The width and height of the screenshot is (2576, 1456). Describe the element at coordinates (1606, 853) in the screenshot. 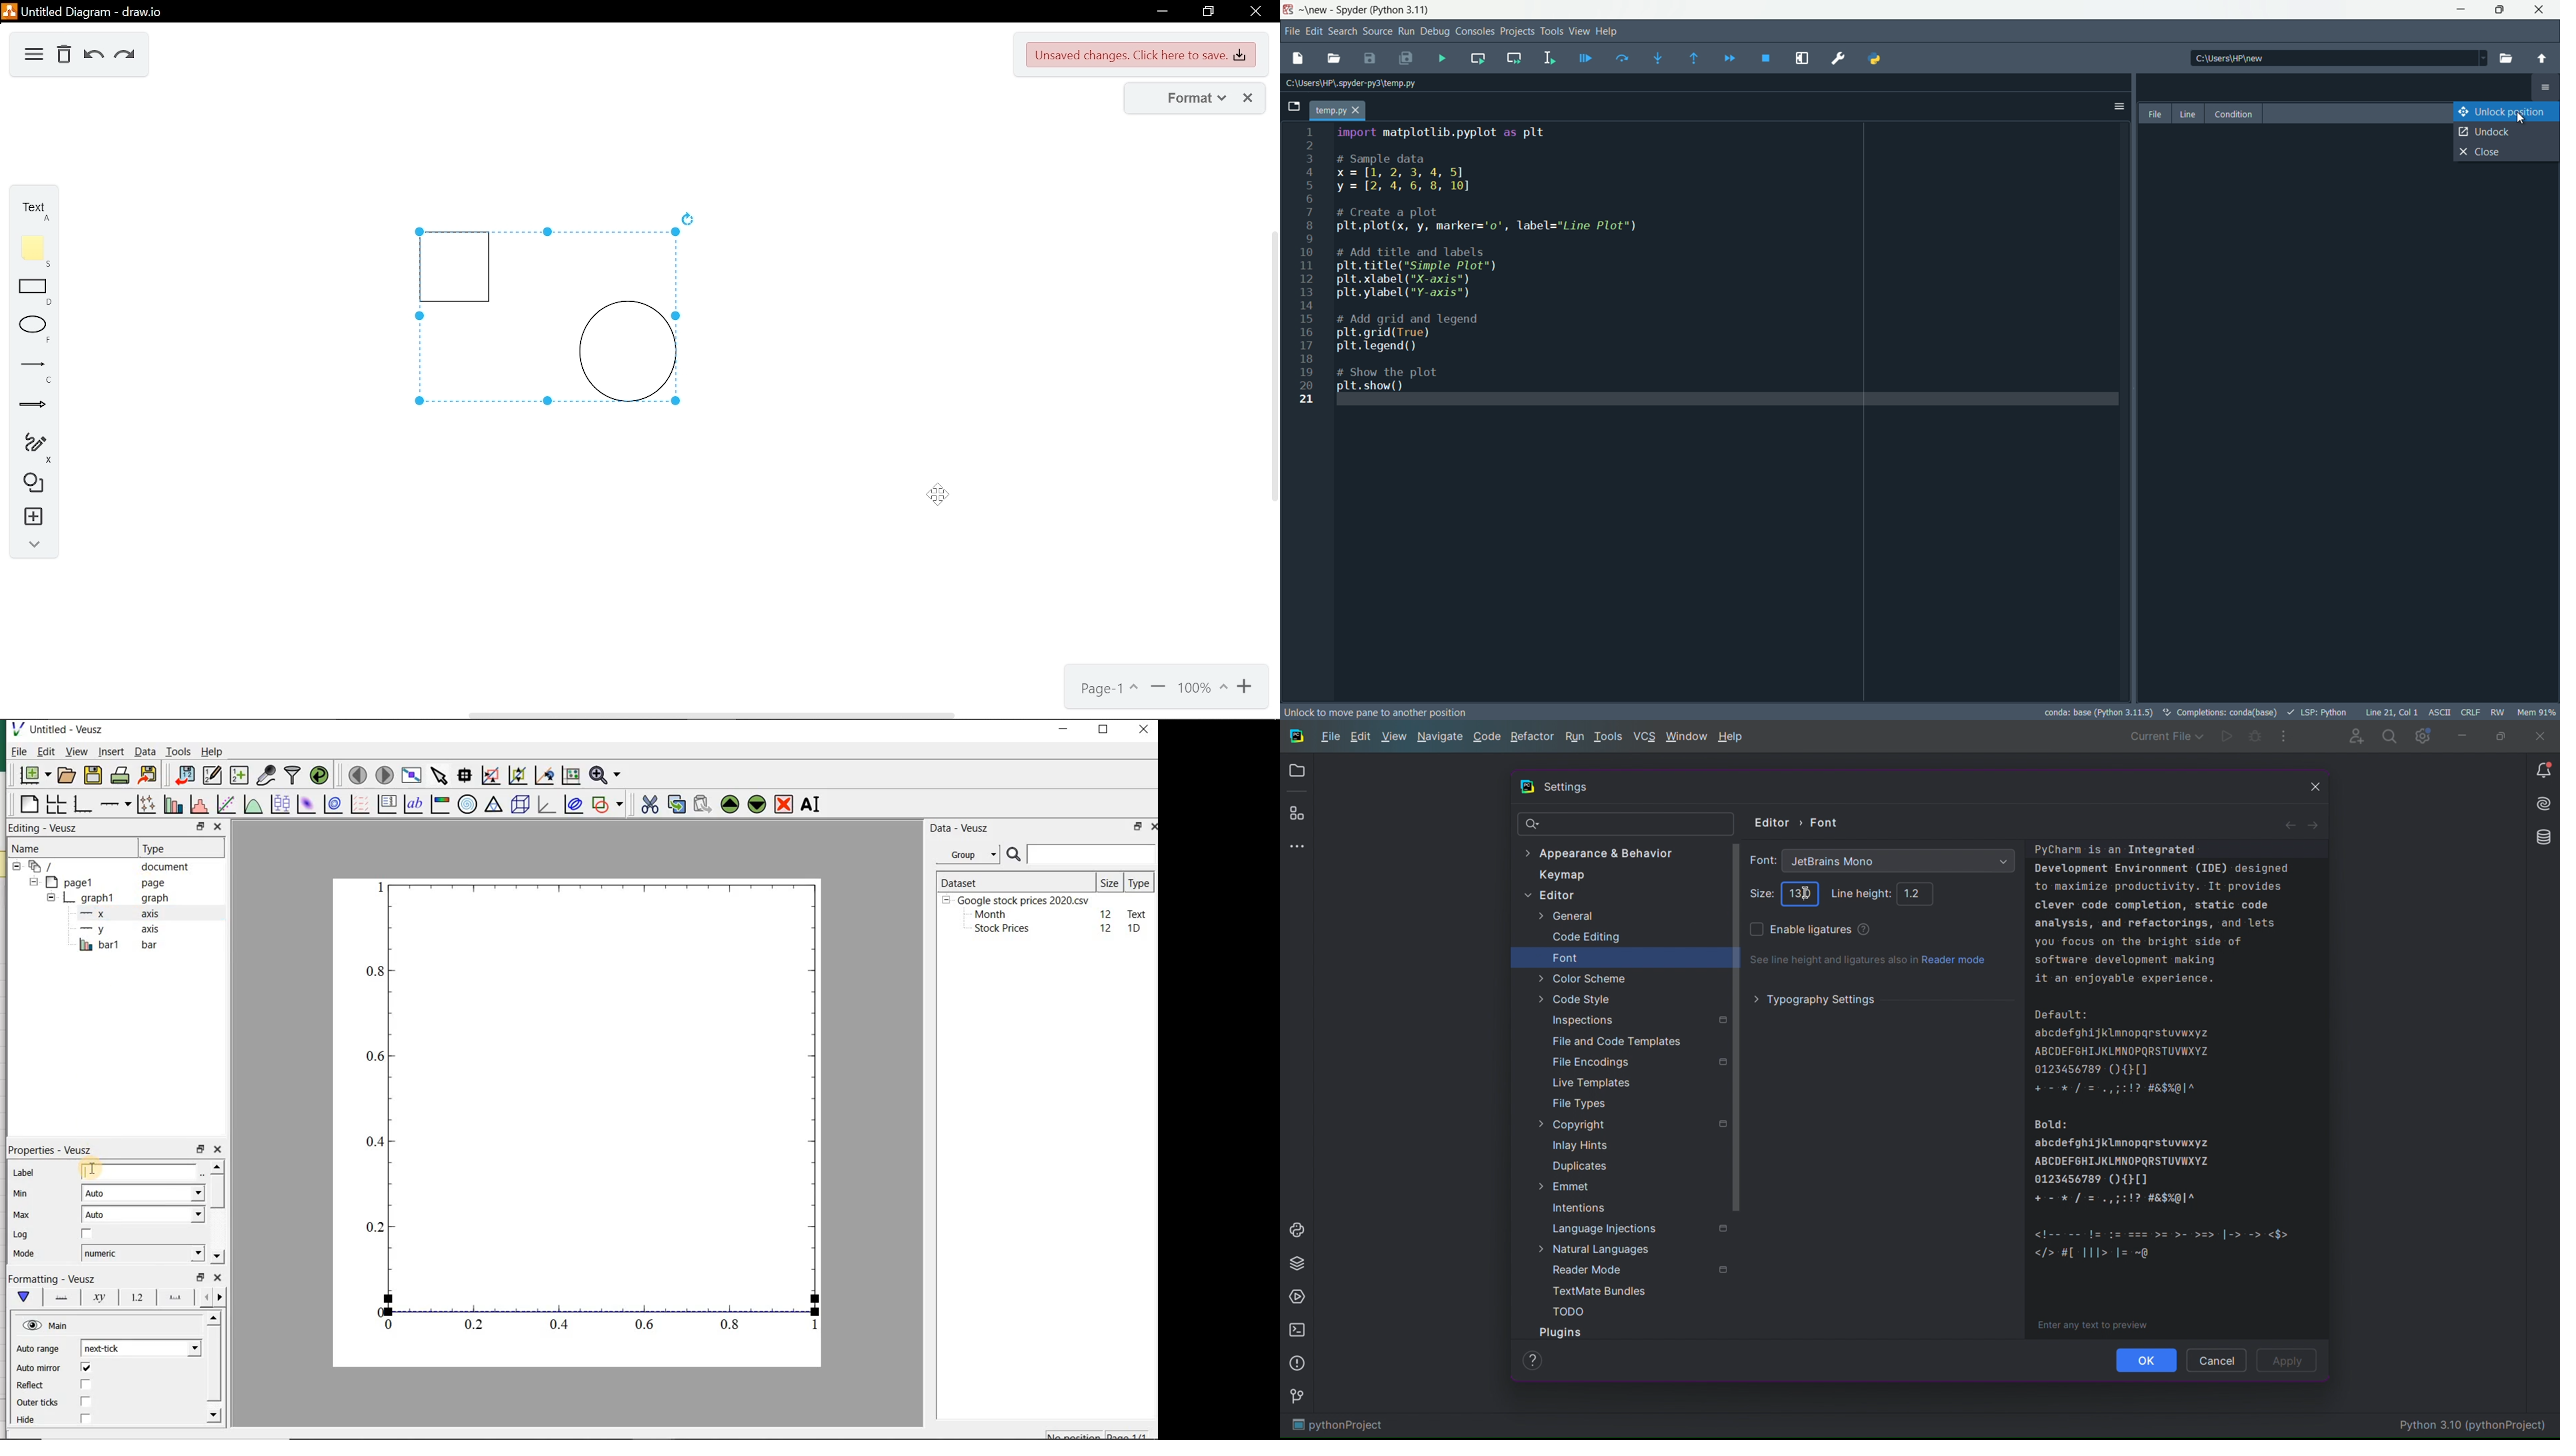

I see `Appearance & Behavior` at that location.